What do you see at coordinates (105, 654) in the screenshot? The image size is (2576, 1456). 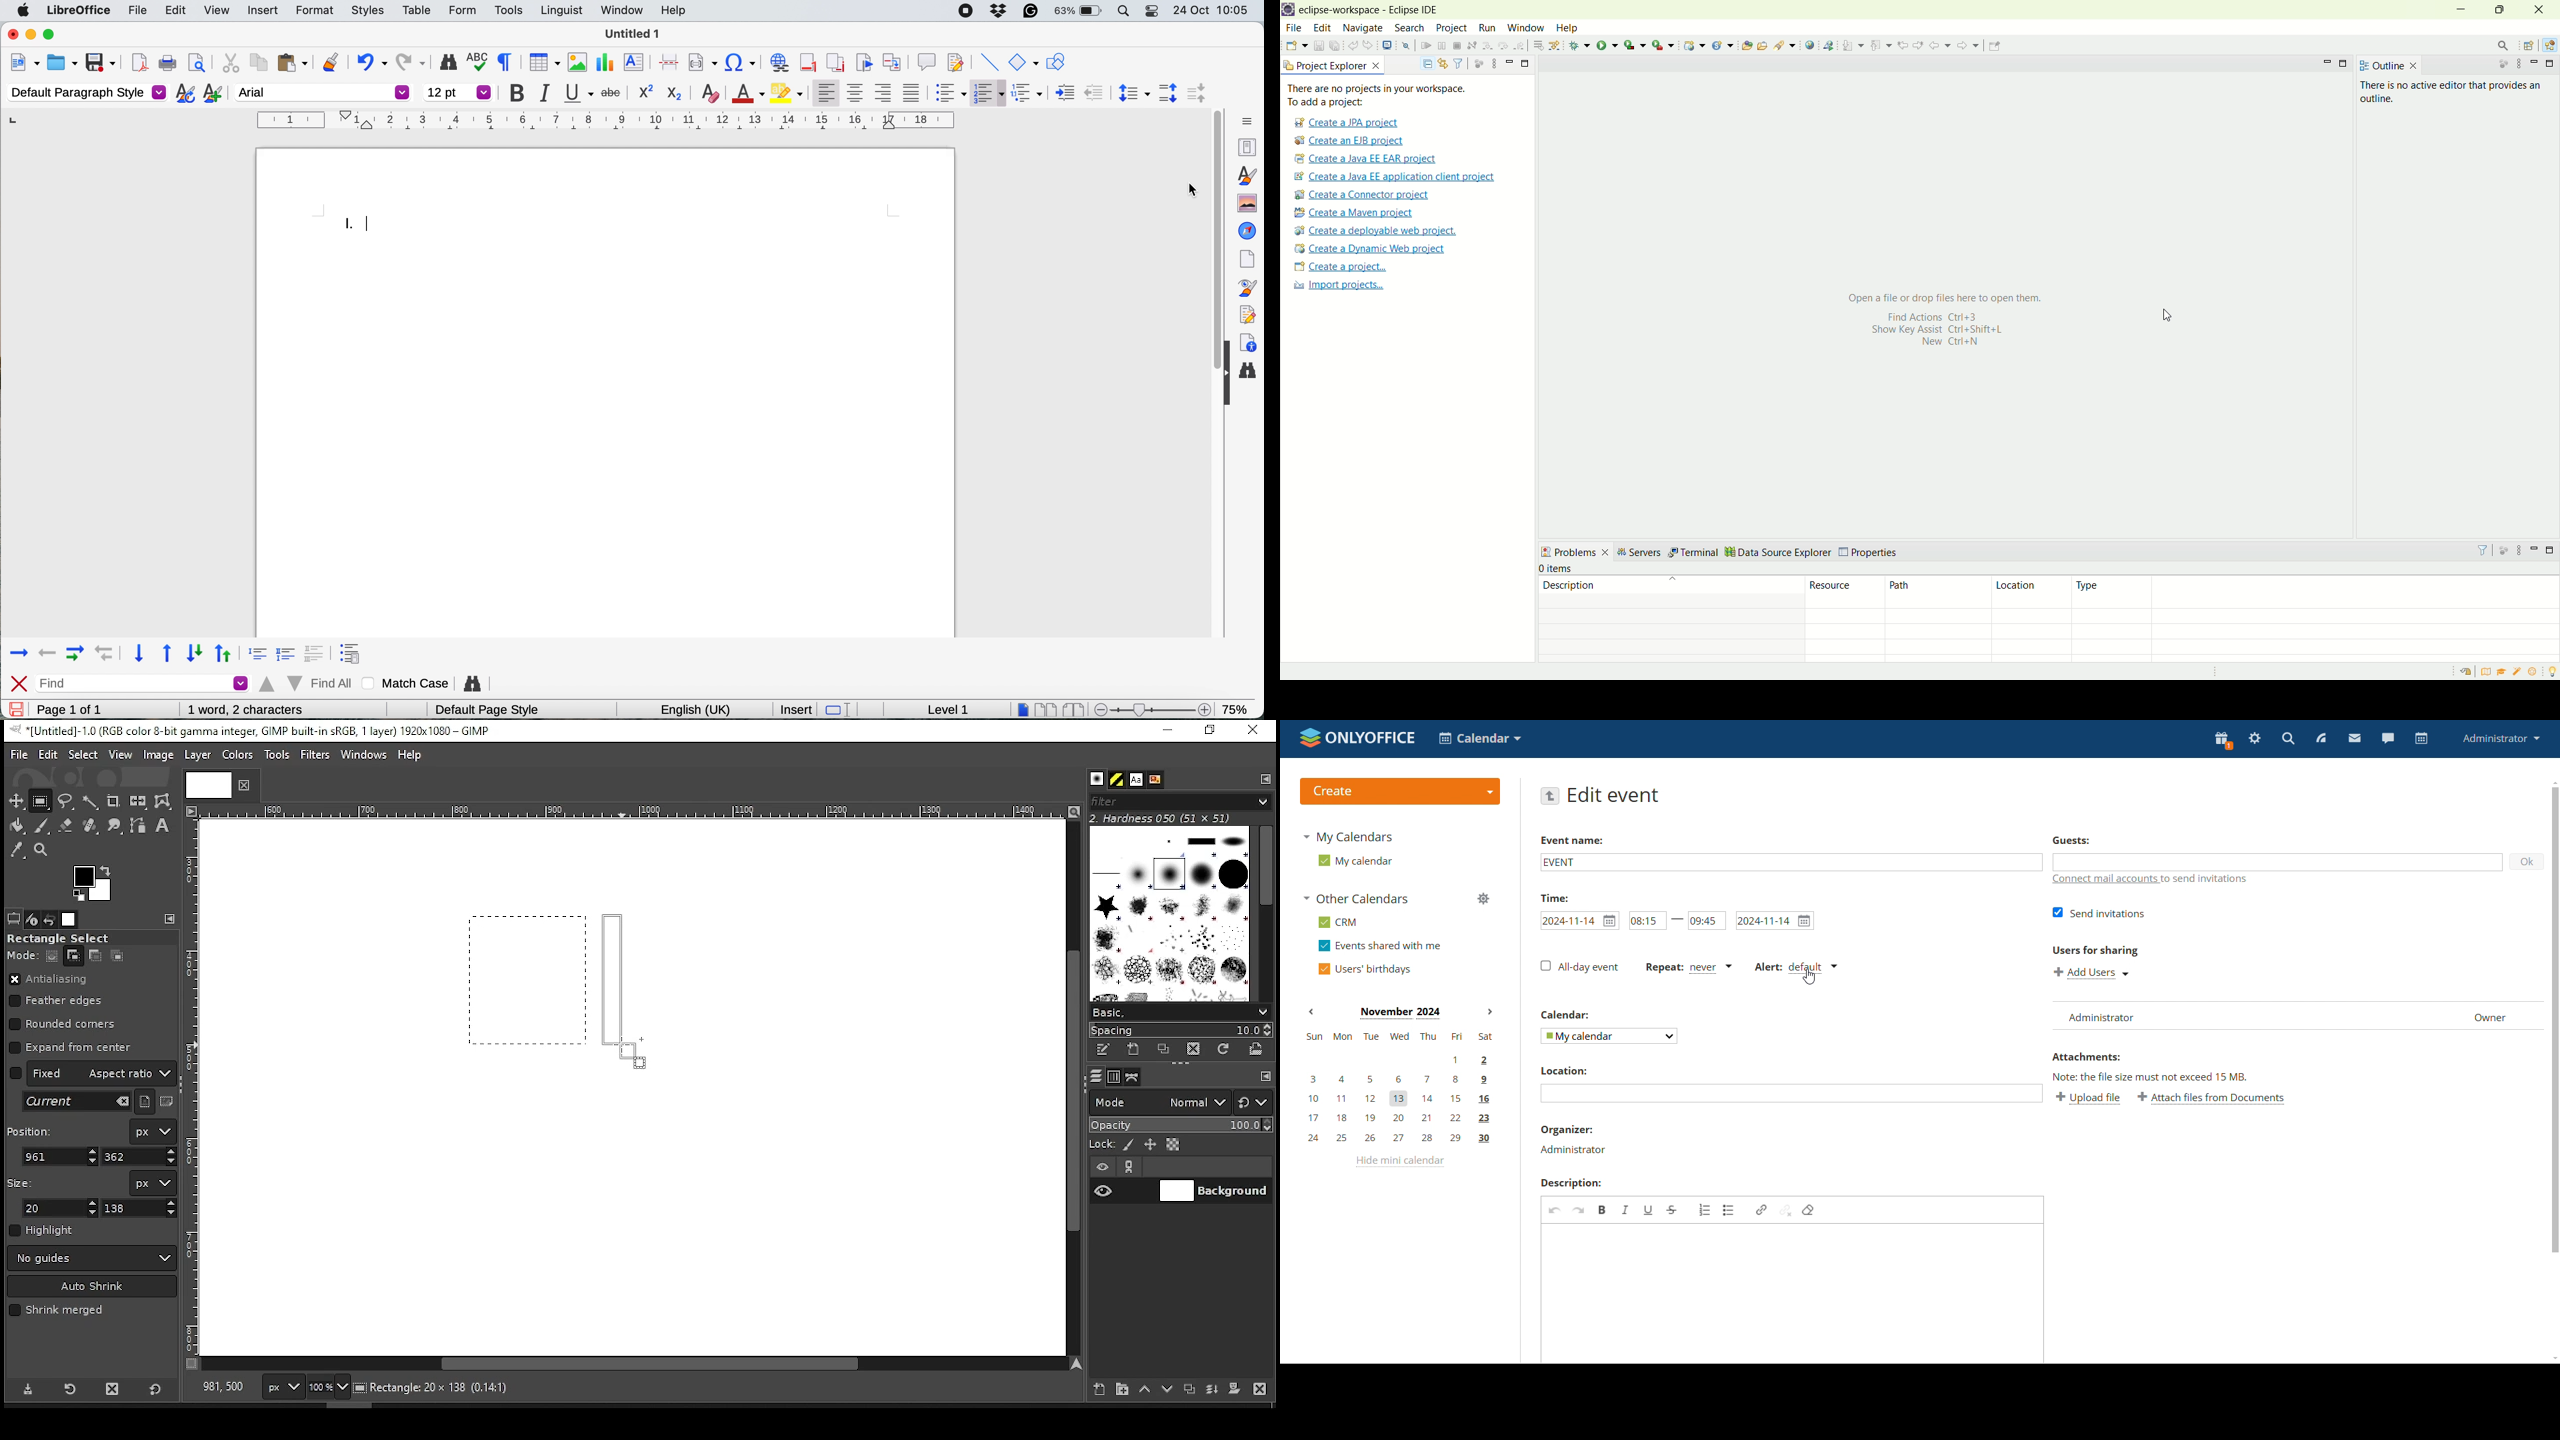 I see `backward with indent` at bounding box center [105, 654].